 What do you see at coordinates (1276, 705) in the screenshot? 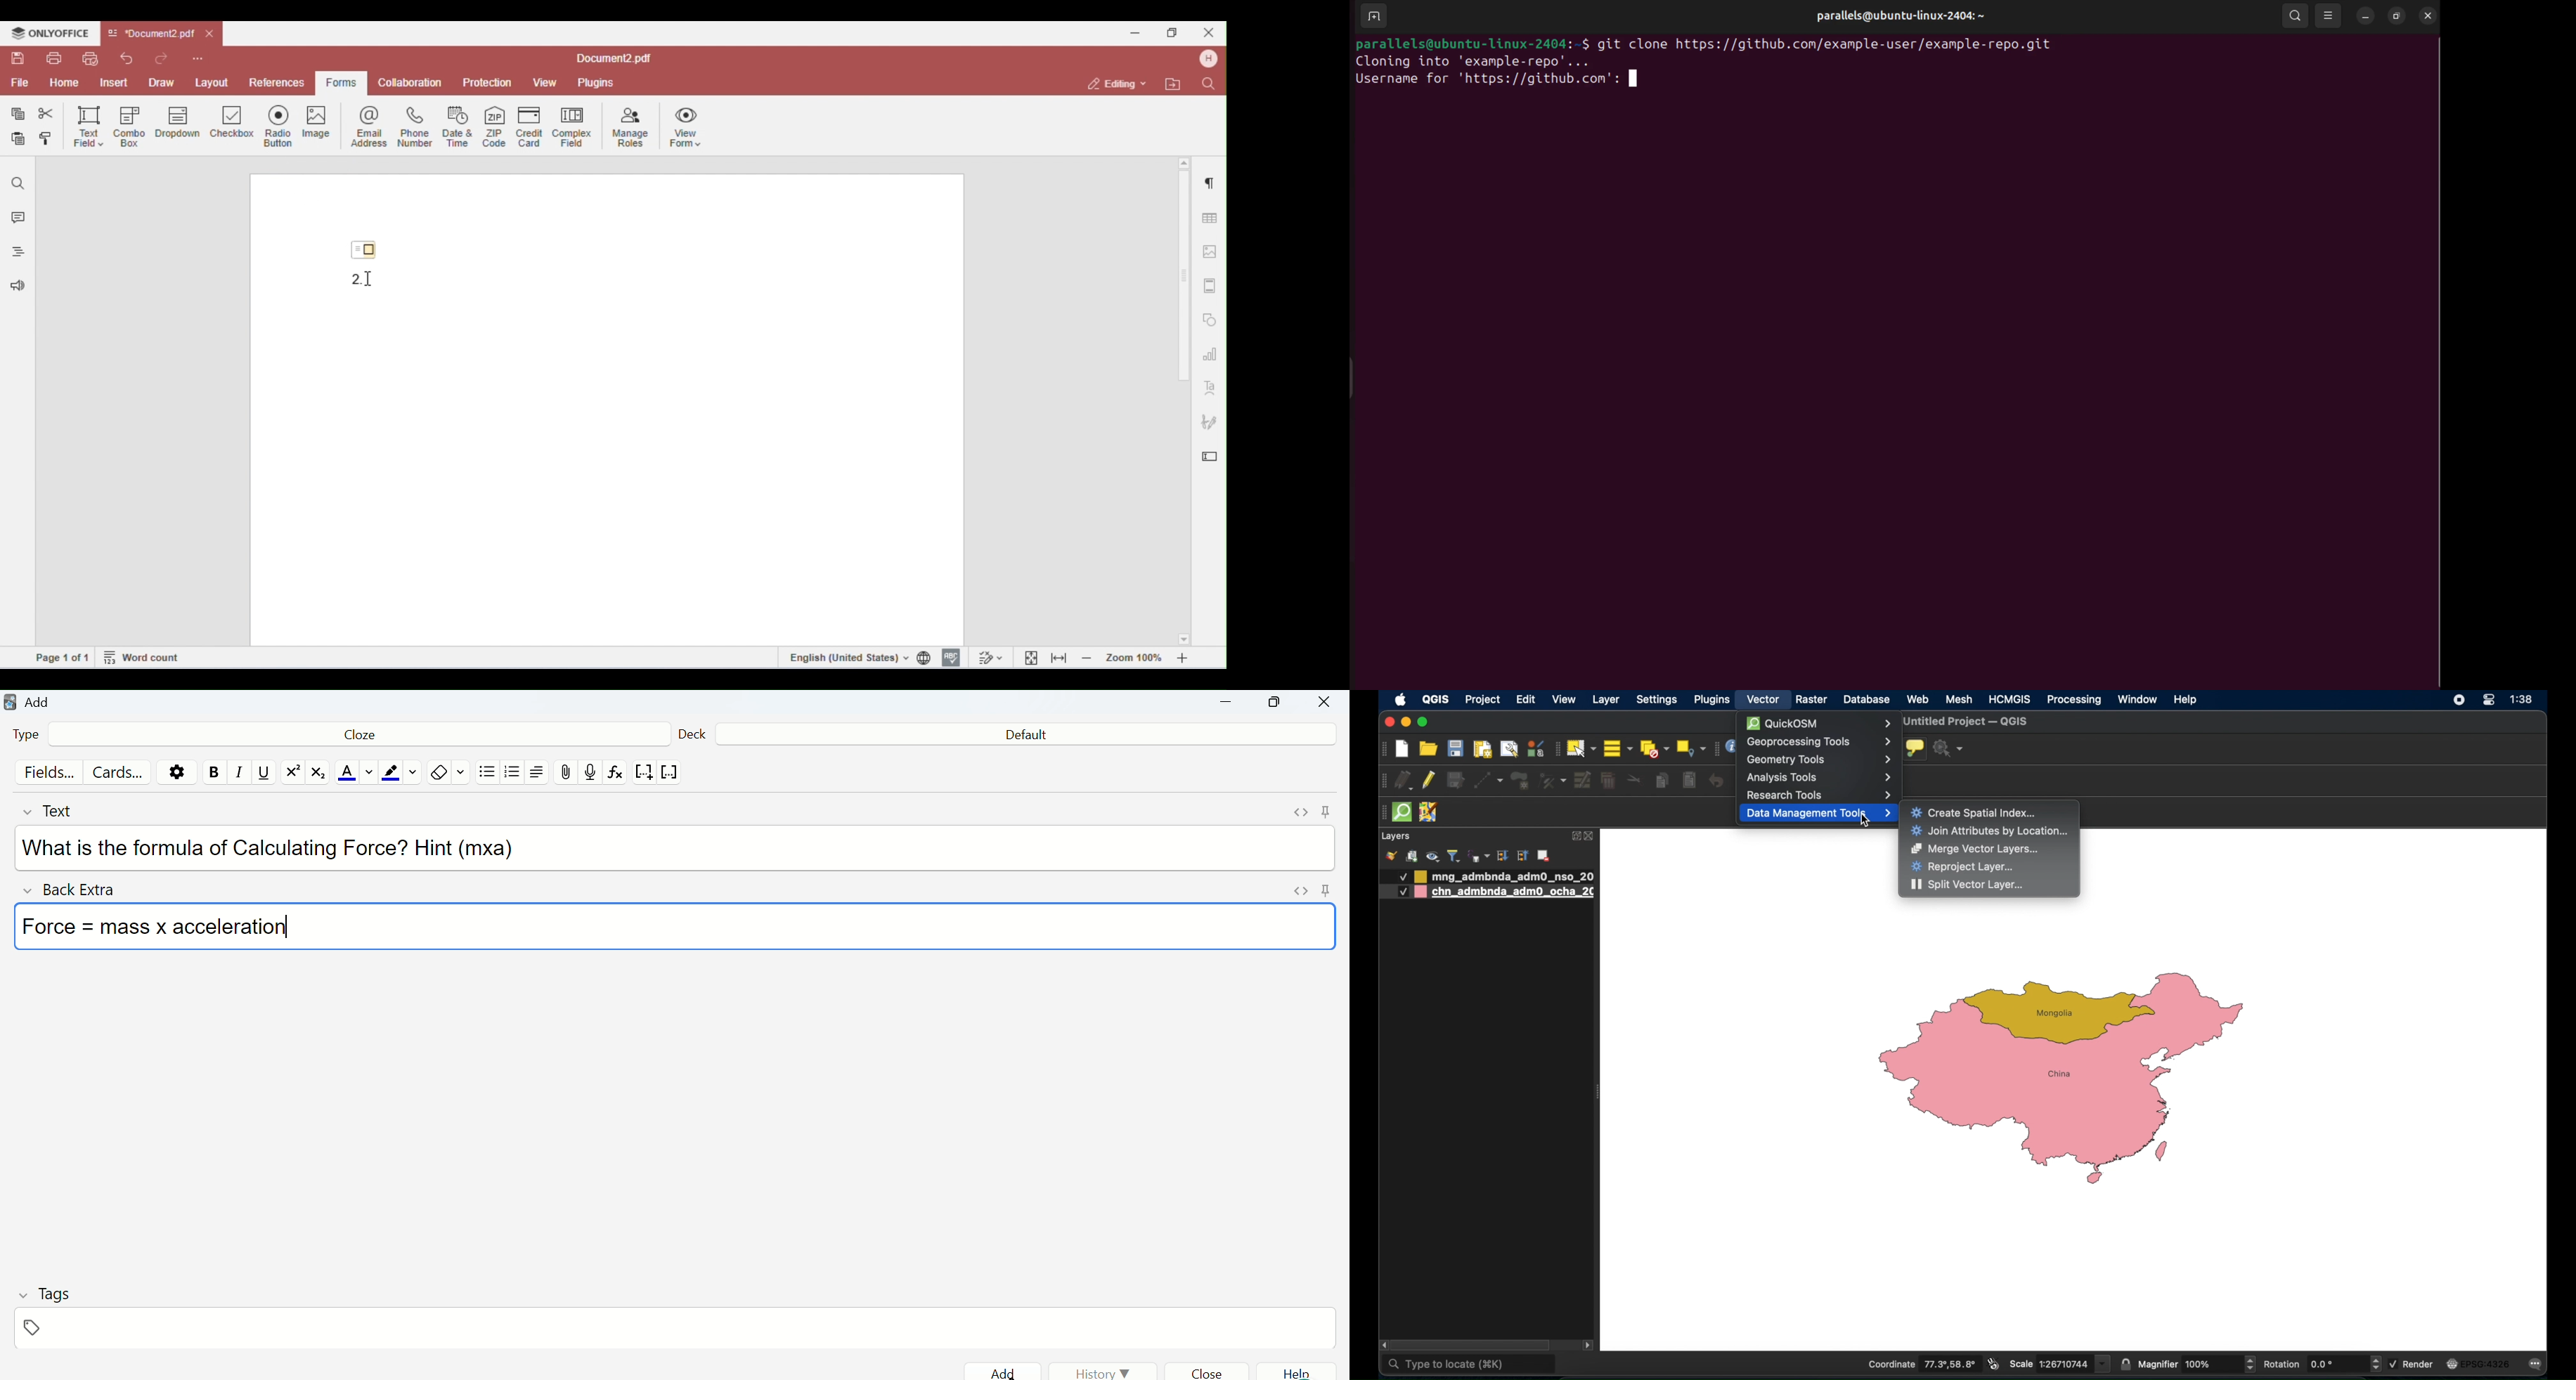
I see `Maximize` at bounding box center [1276, 705].